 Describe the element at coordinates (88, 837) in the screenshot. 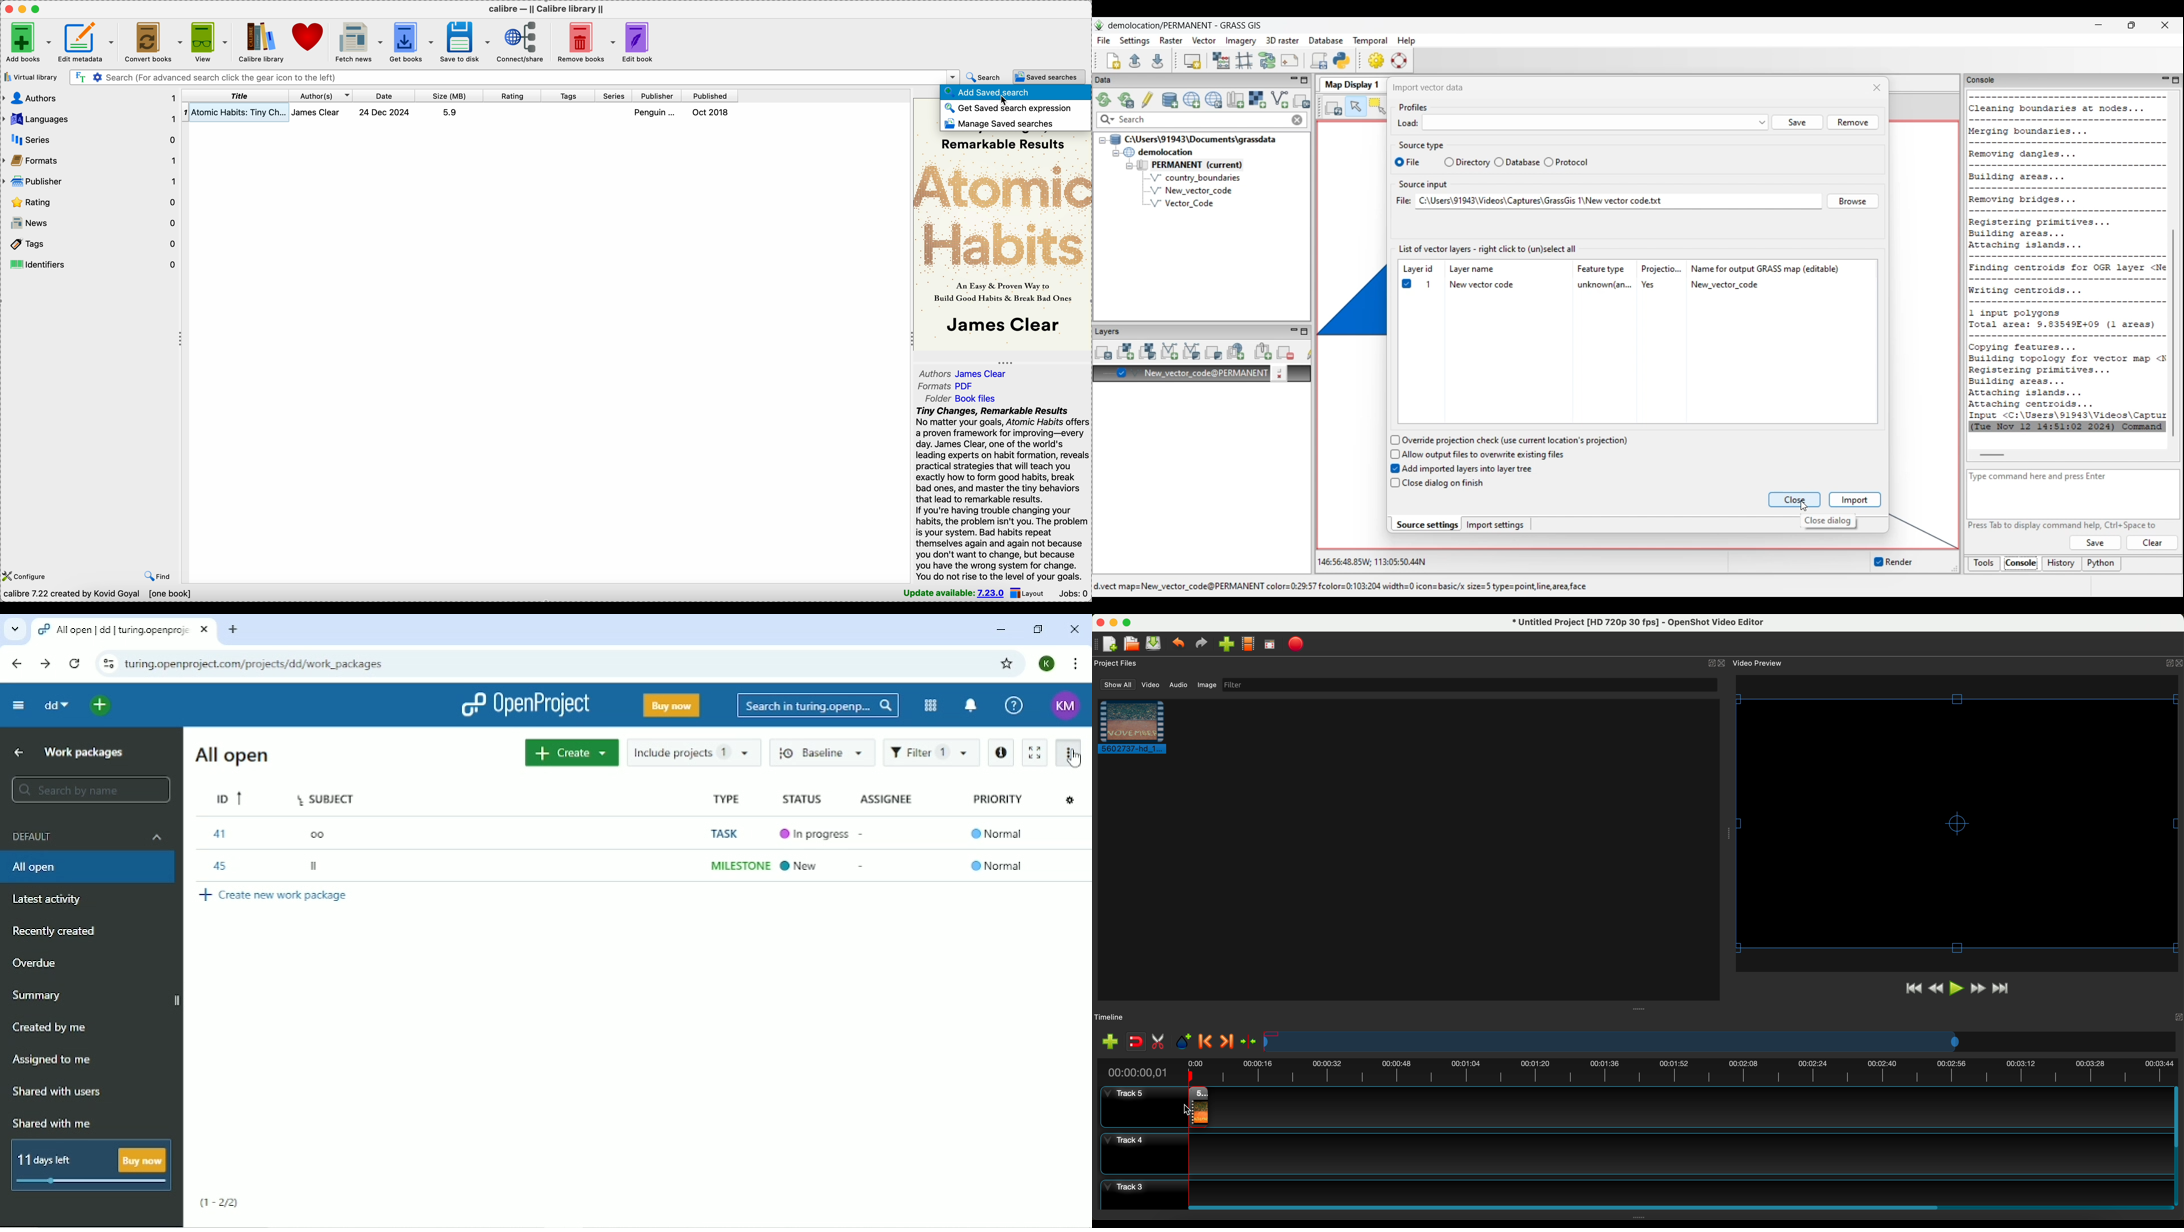

I see `Default` at that location.